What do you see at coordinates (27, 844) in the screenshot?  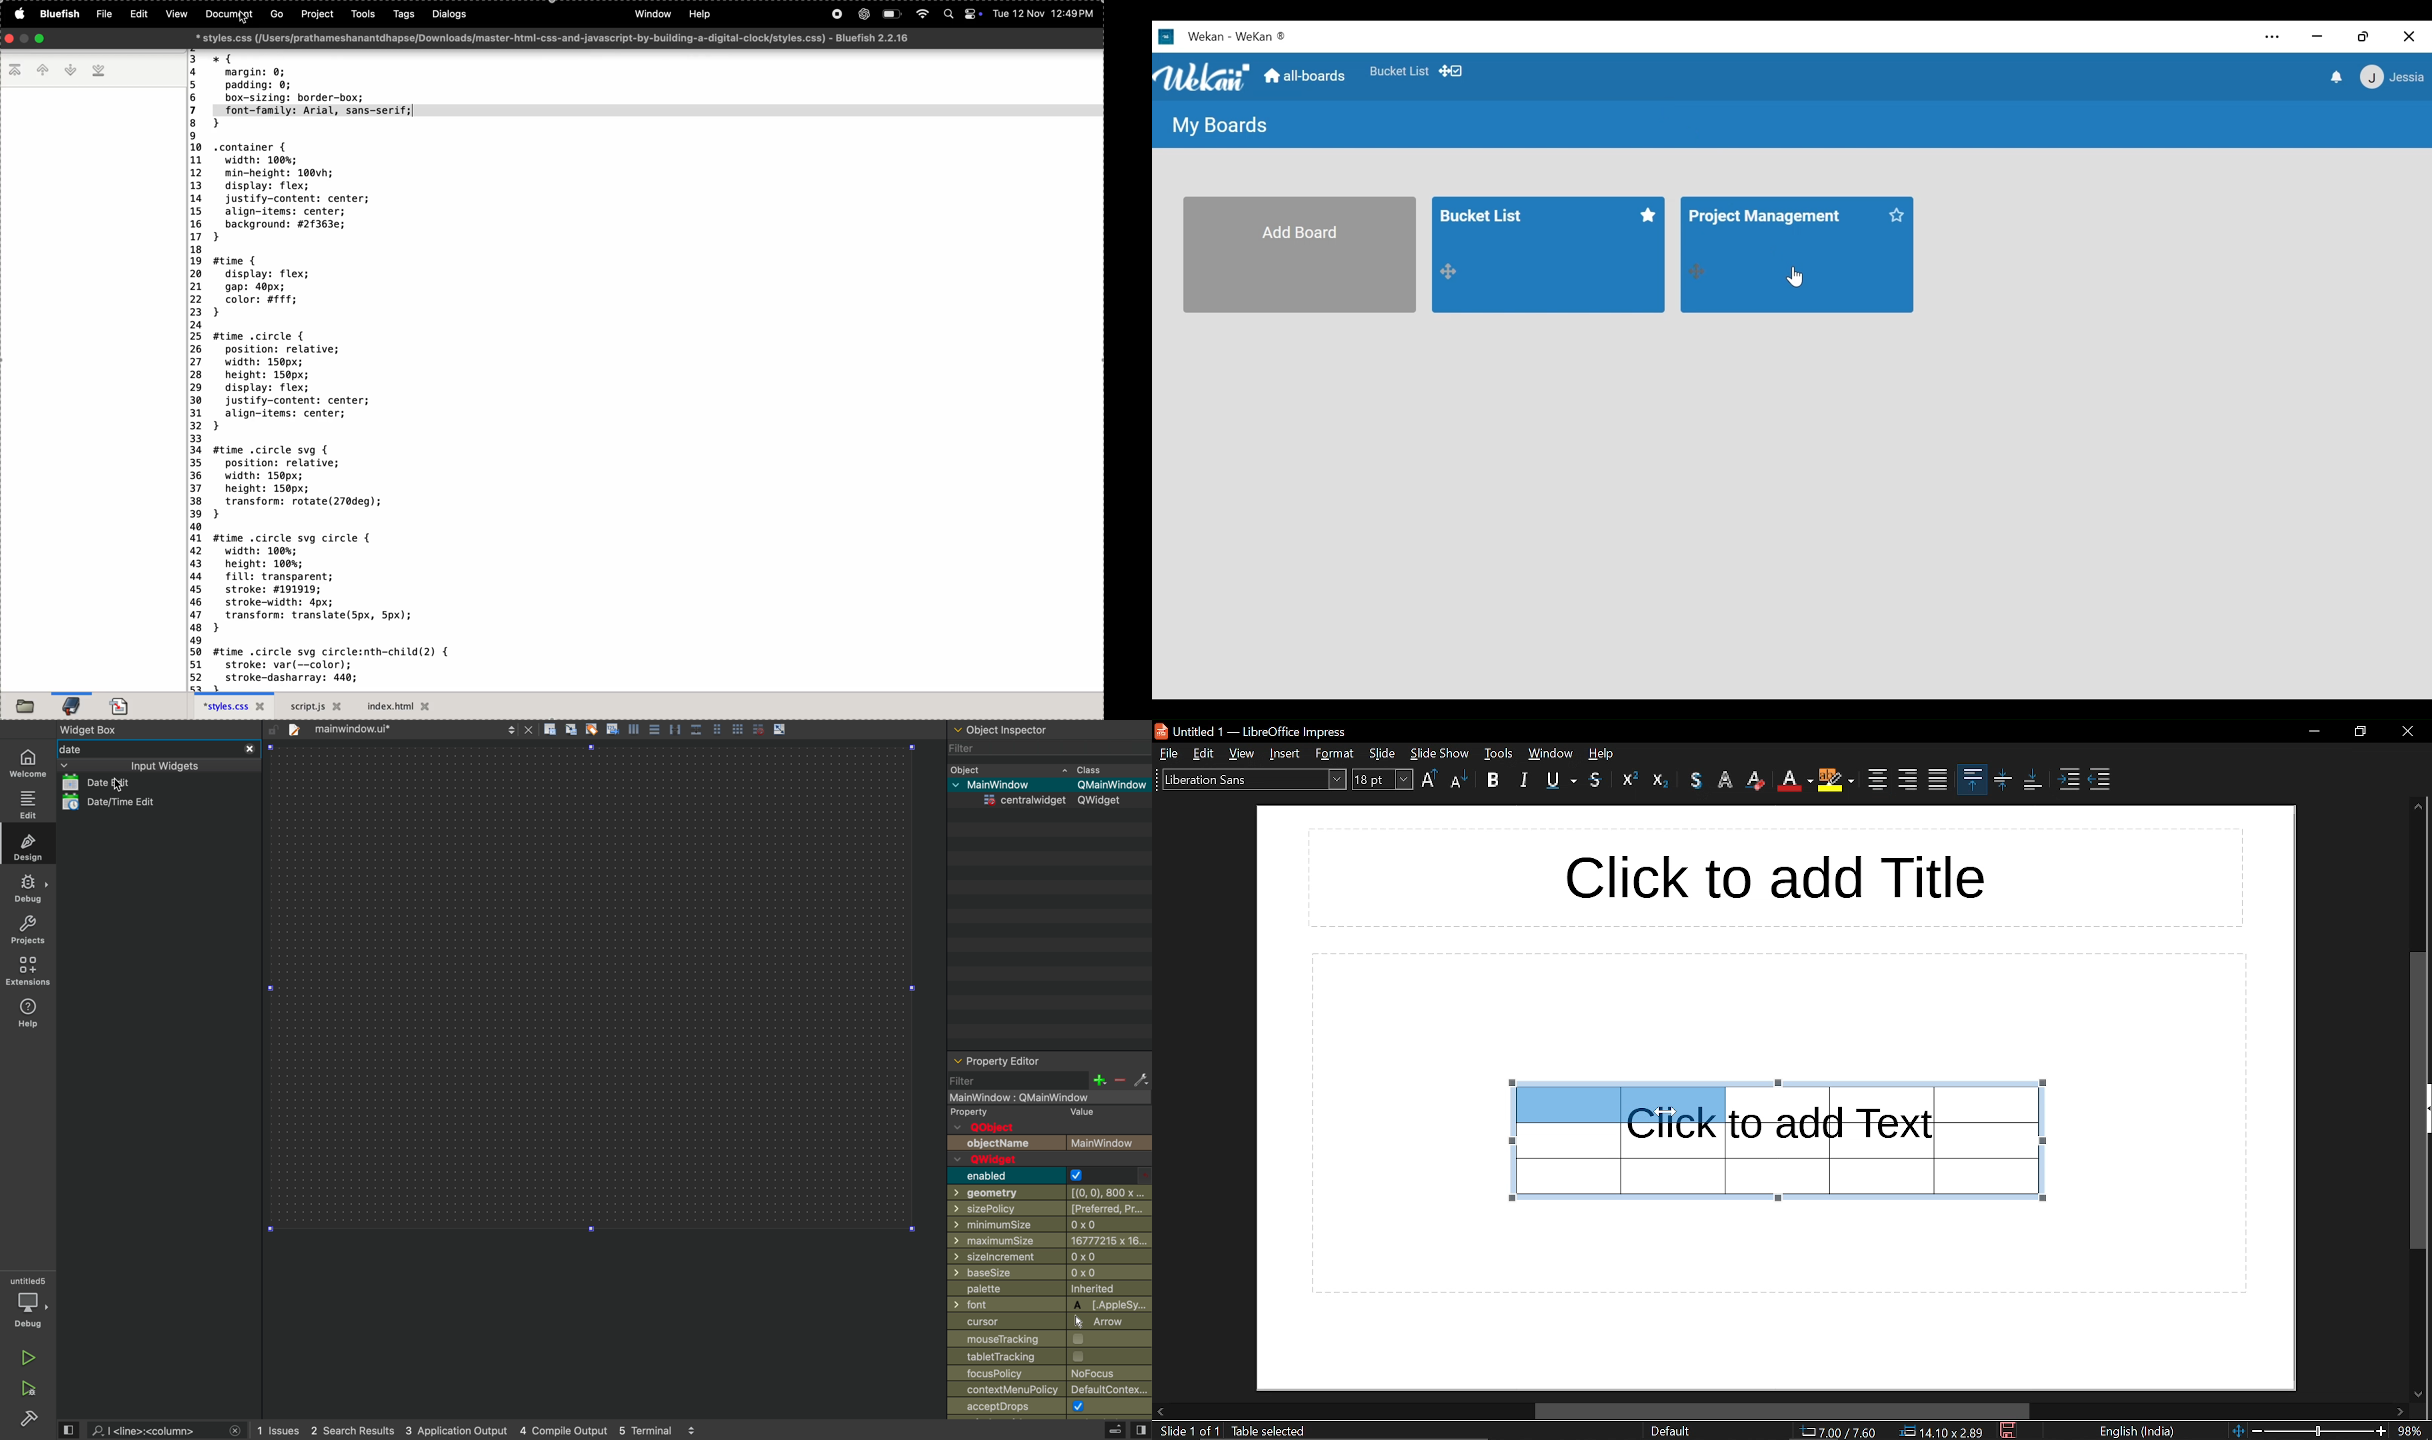 I see `design` at bounding box center [27, 844].